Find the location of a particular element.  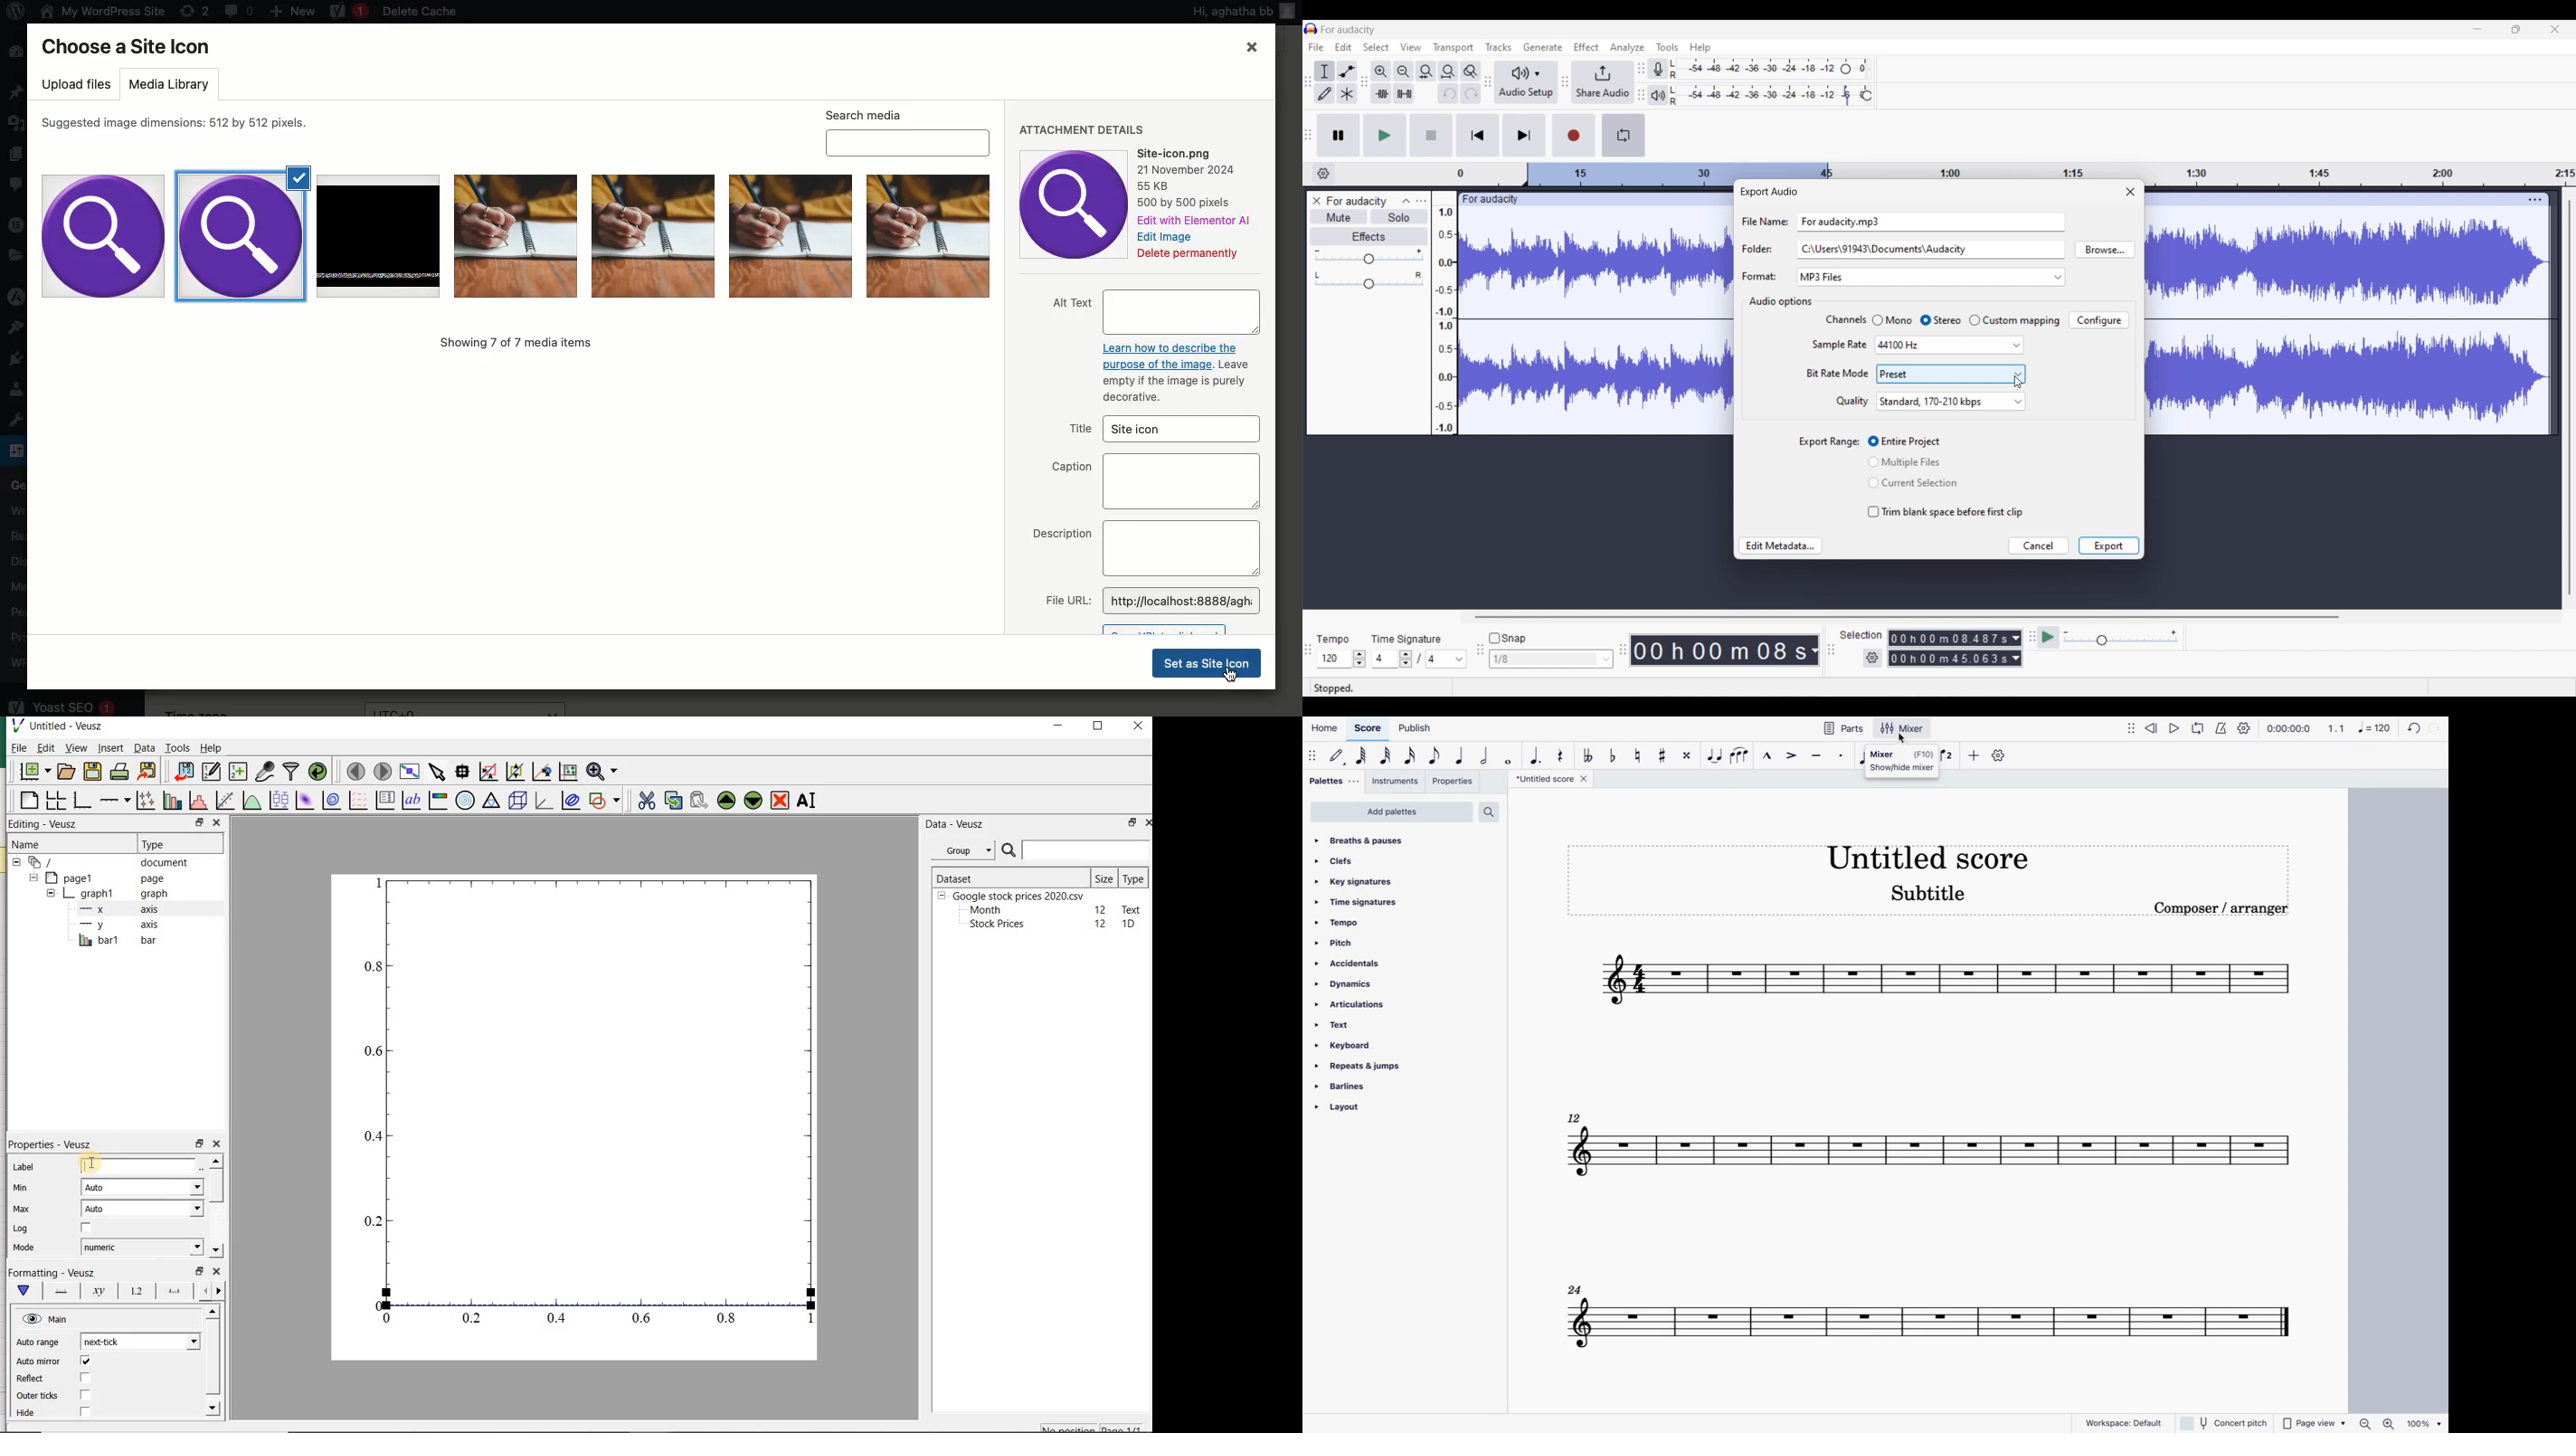

Browse folders is located at coordinates (2104, 249).